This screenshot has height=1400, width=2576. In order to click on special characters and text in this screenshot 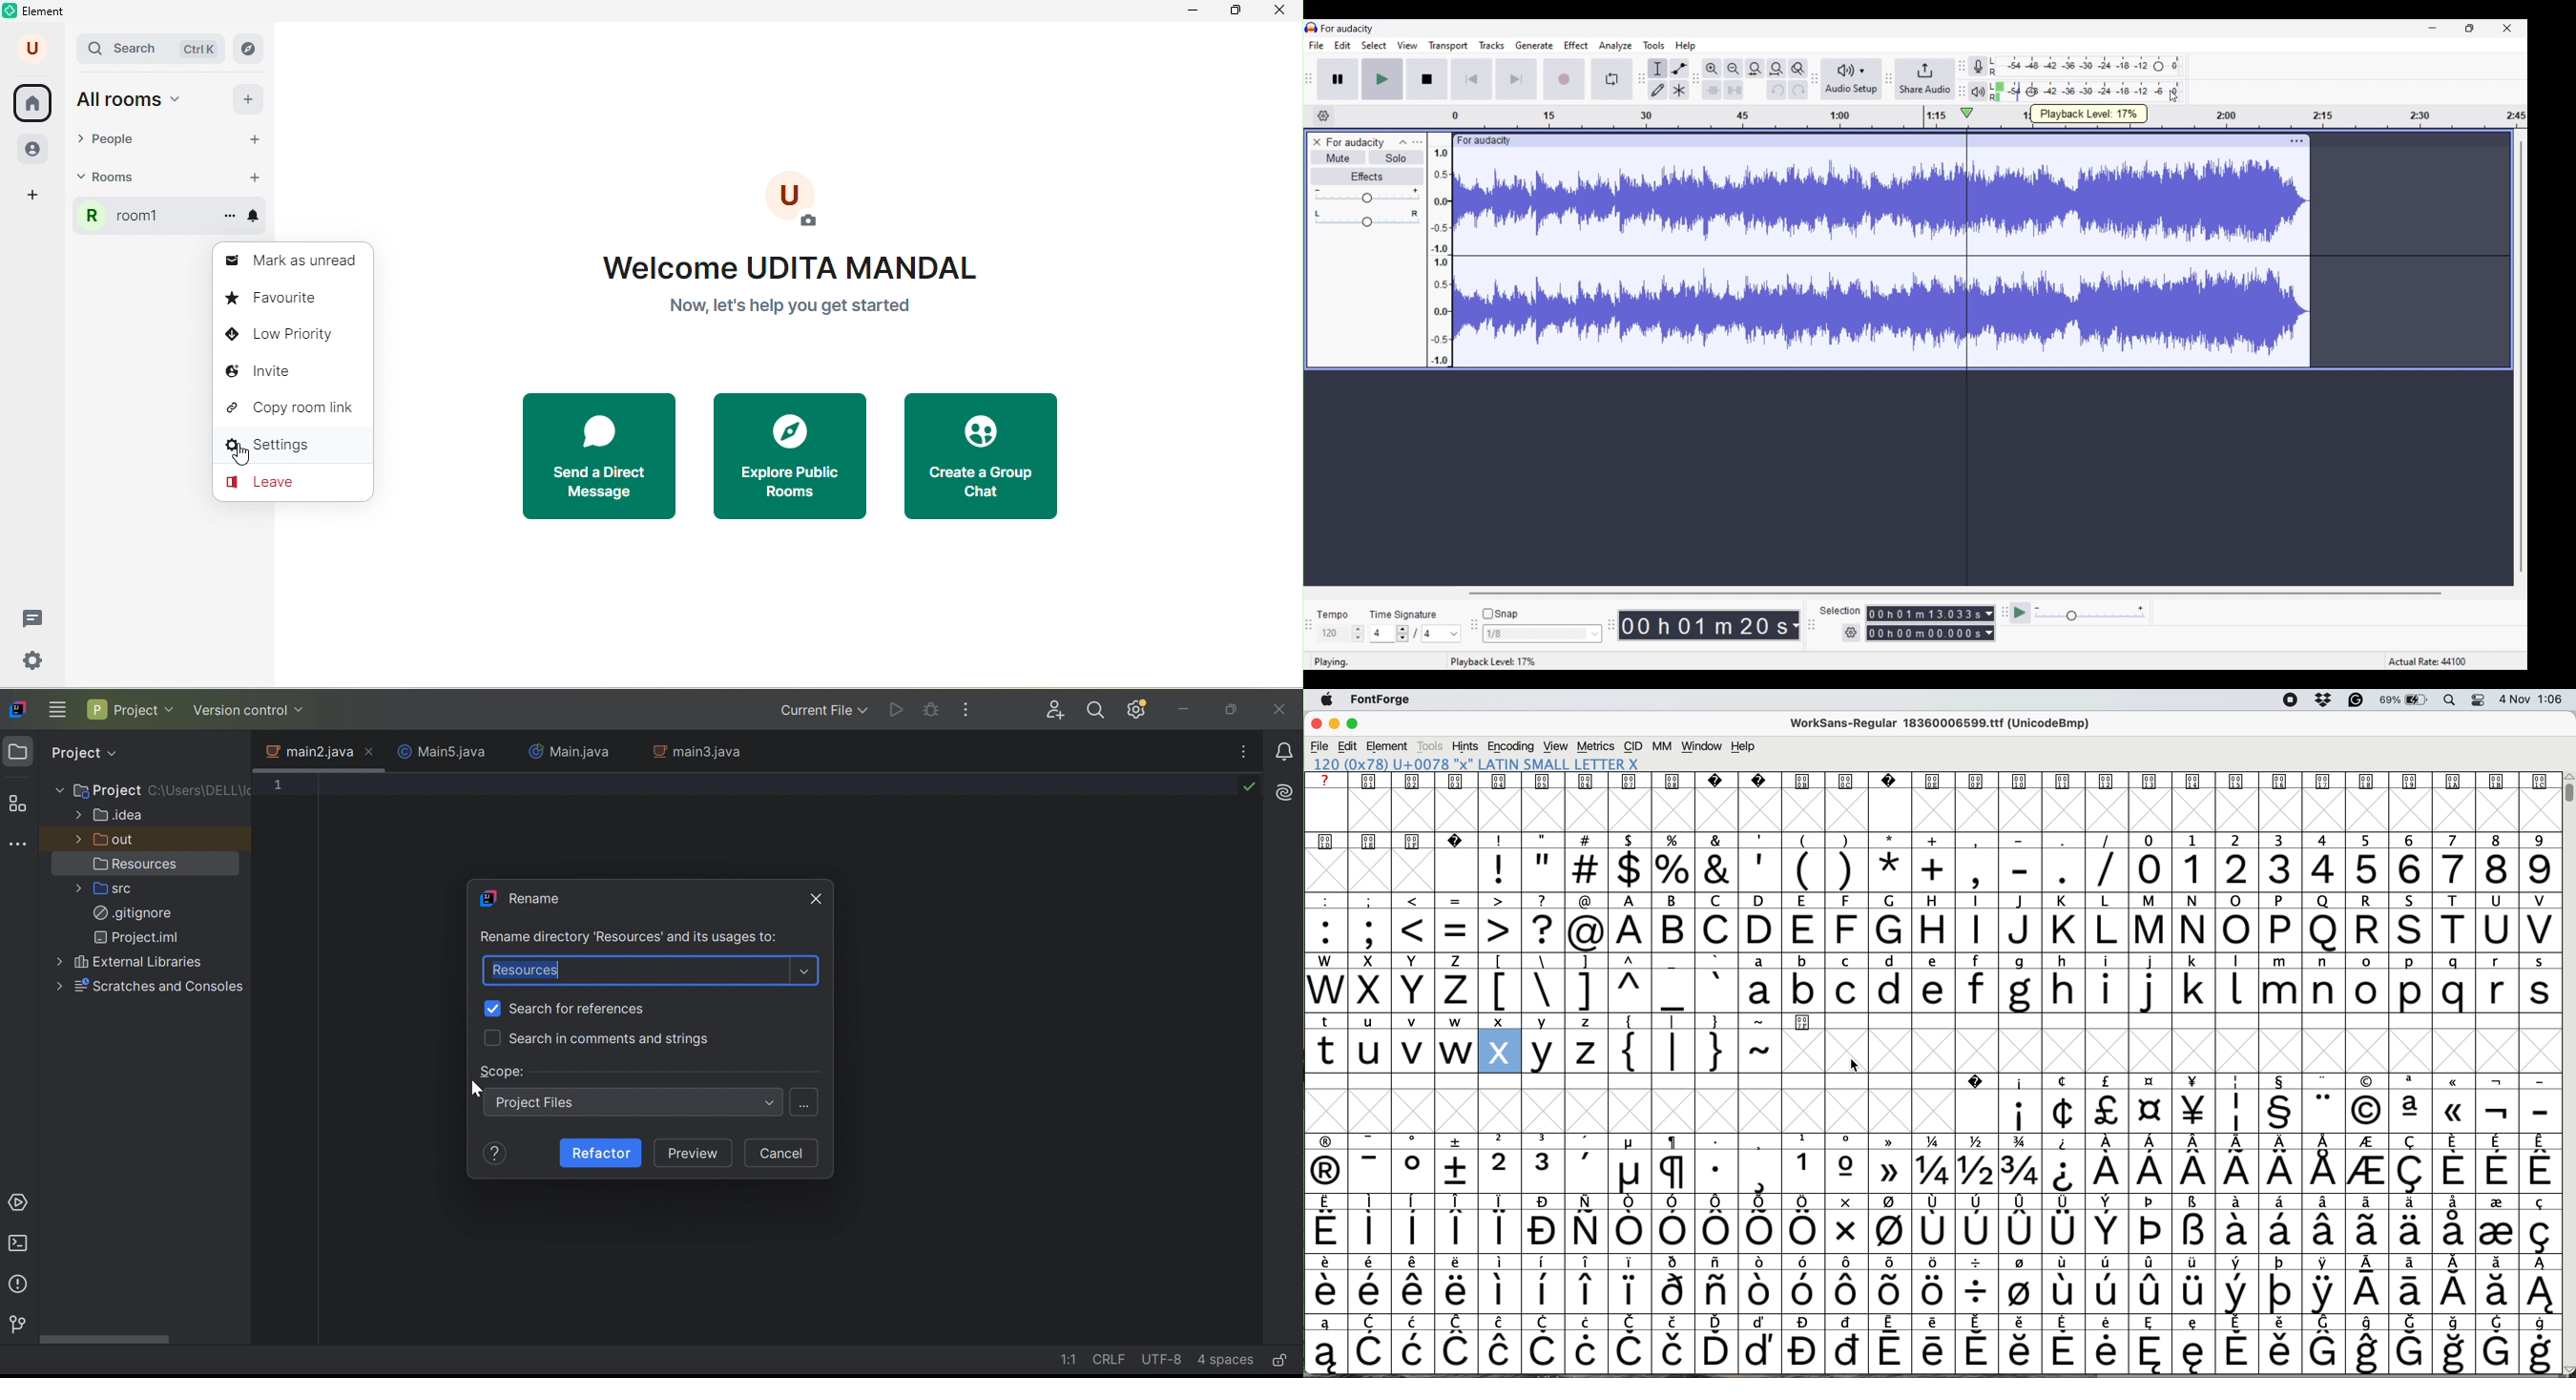, I will do `click(1937, 840)`.